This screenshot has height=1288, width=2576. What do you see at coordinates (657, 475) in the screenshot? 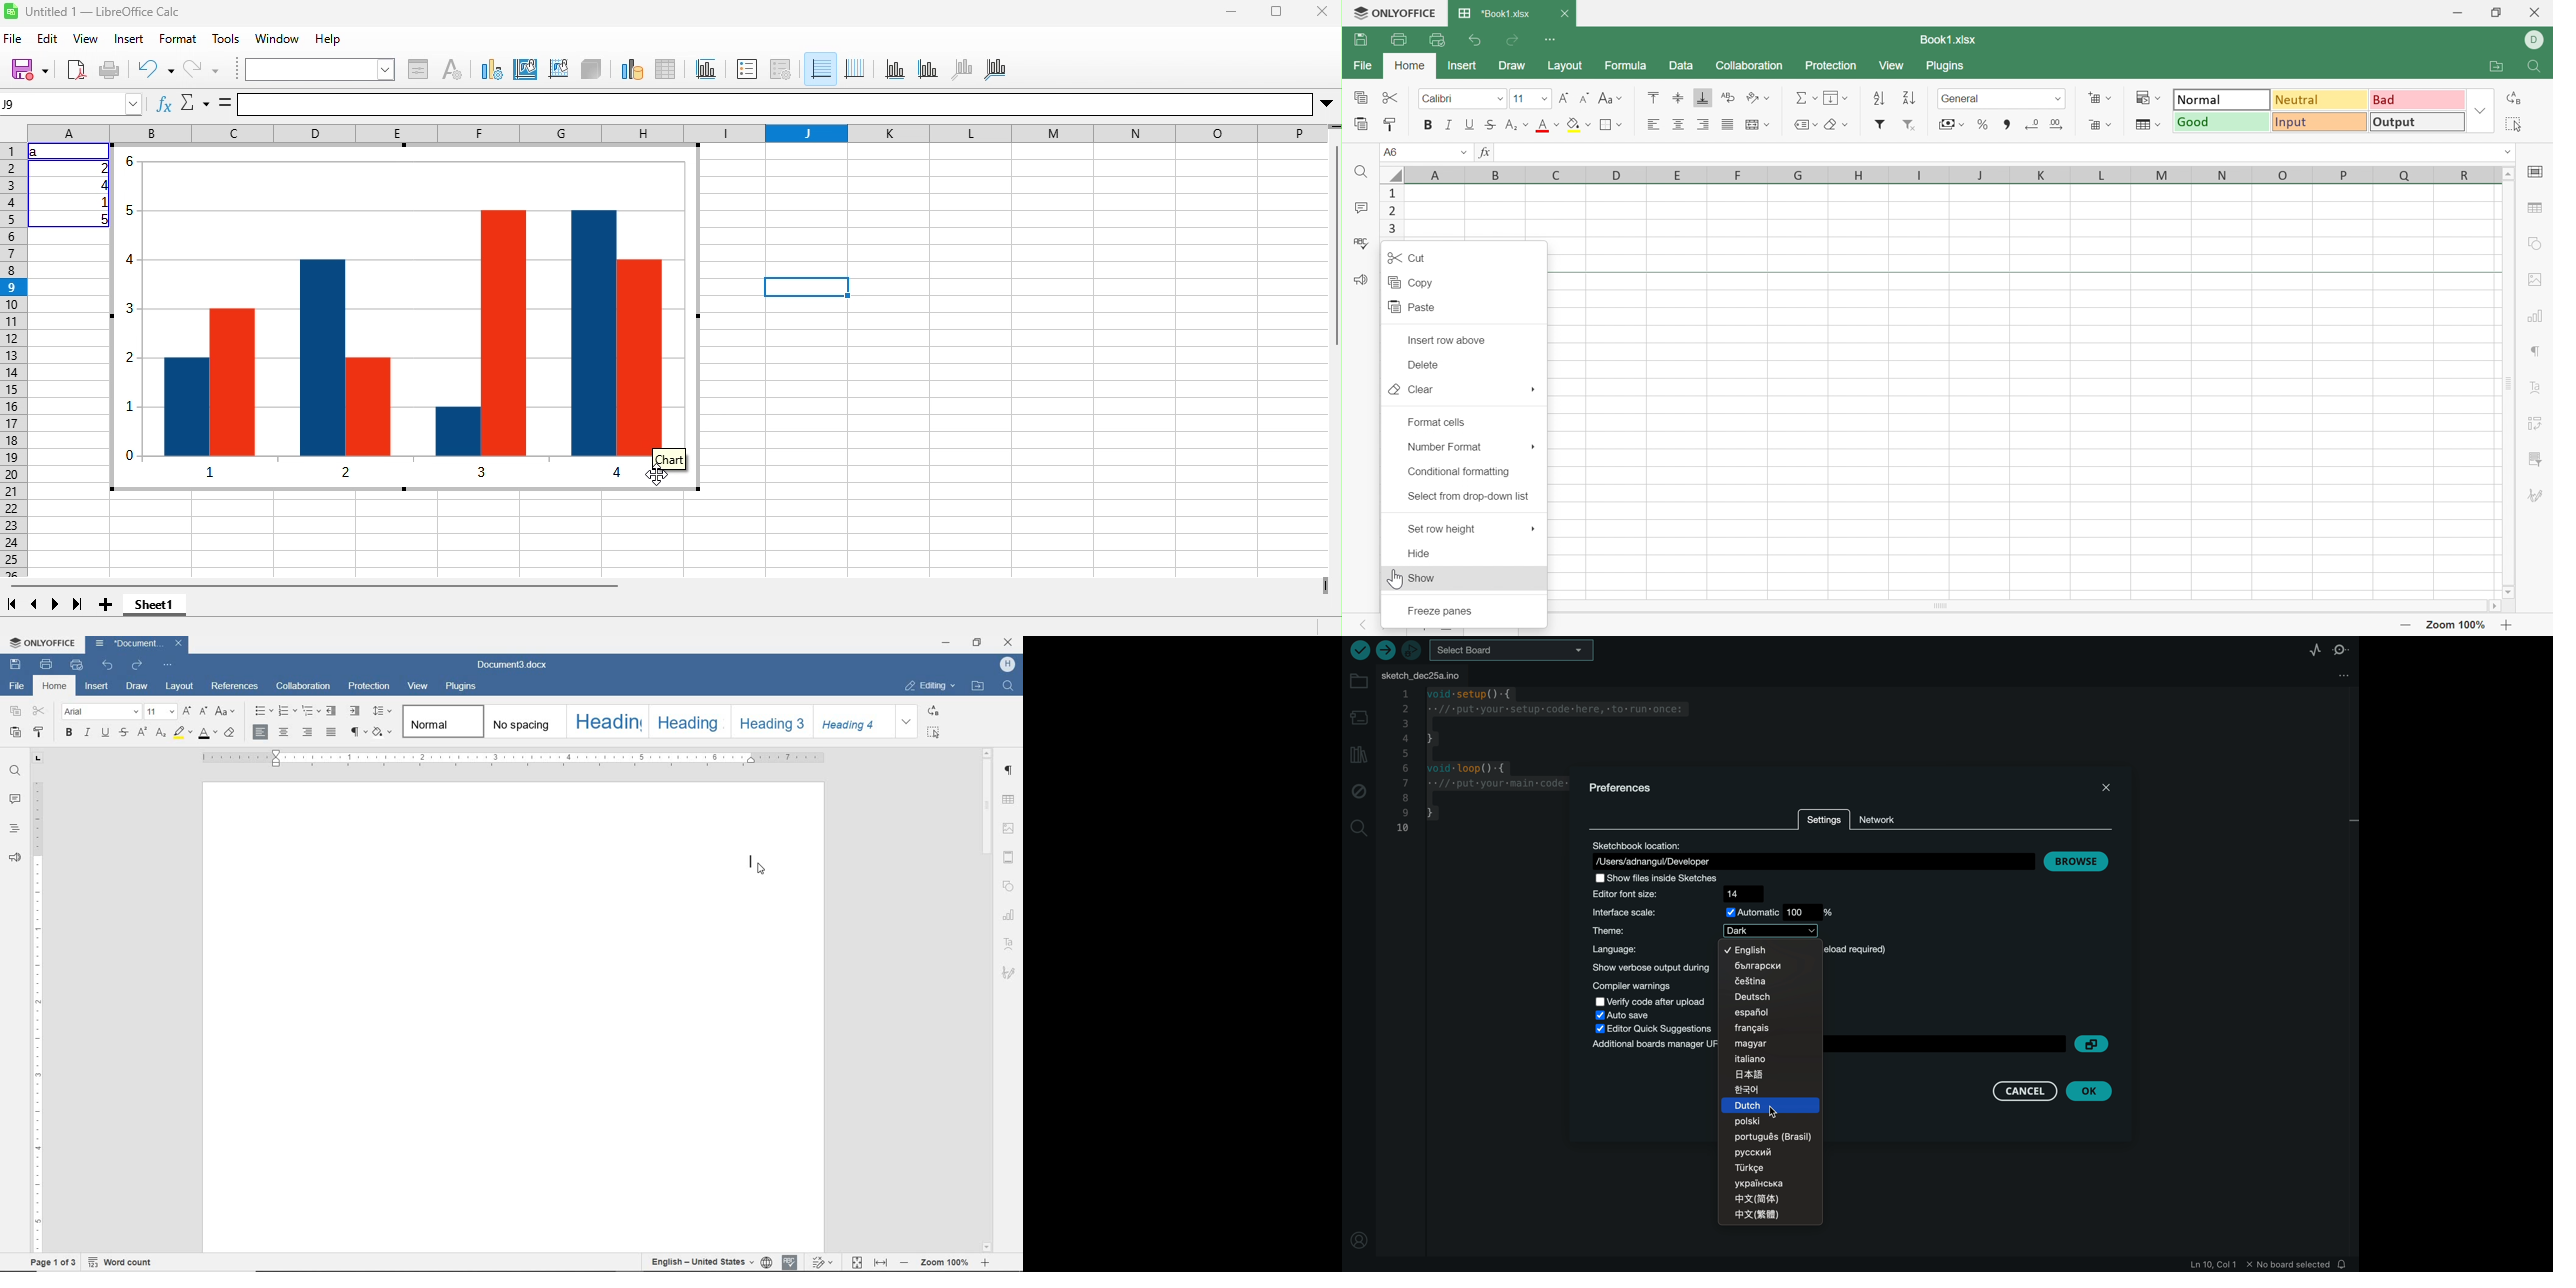
I see `cursor` at bounding box center [657, 475].